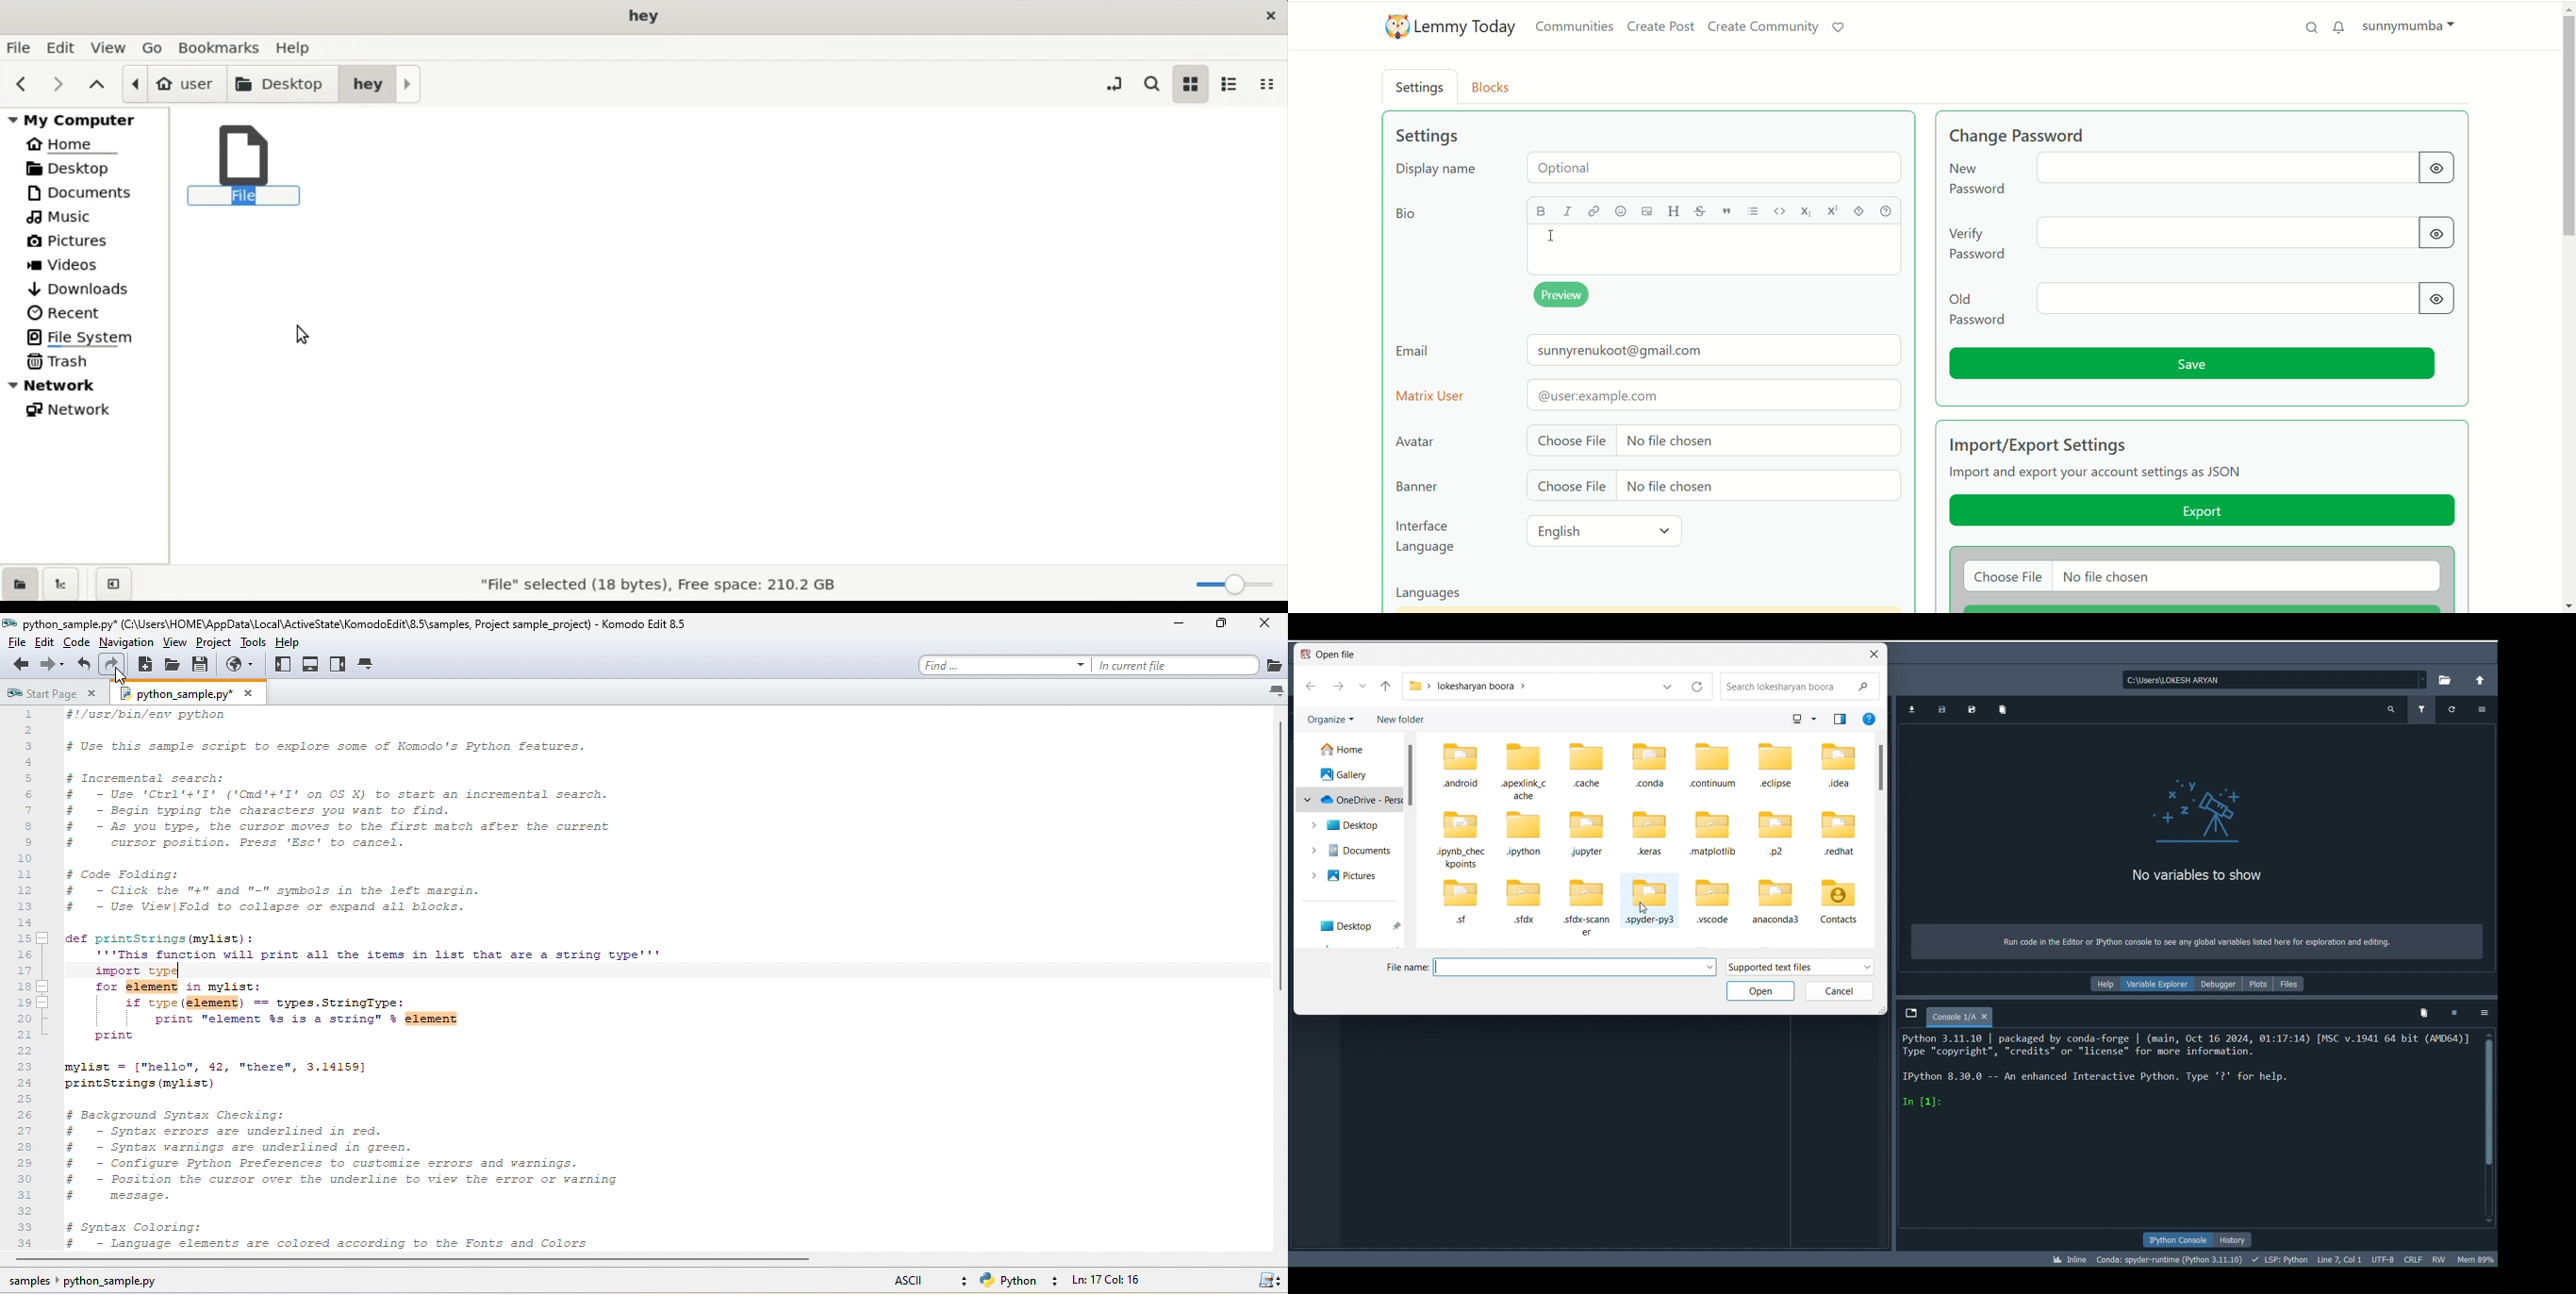 This screenshot has width=2576, height=1316. I want to click on open, so click(173, 666).